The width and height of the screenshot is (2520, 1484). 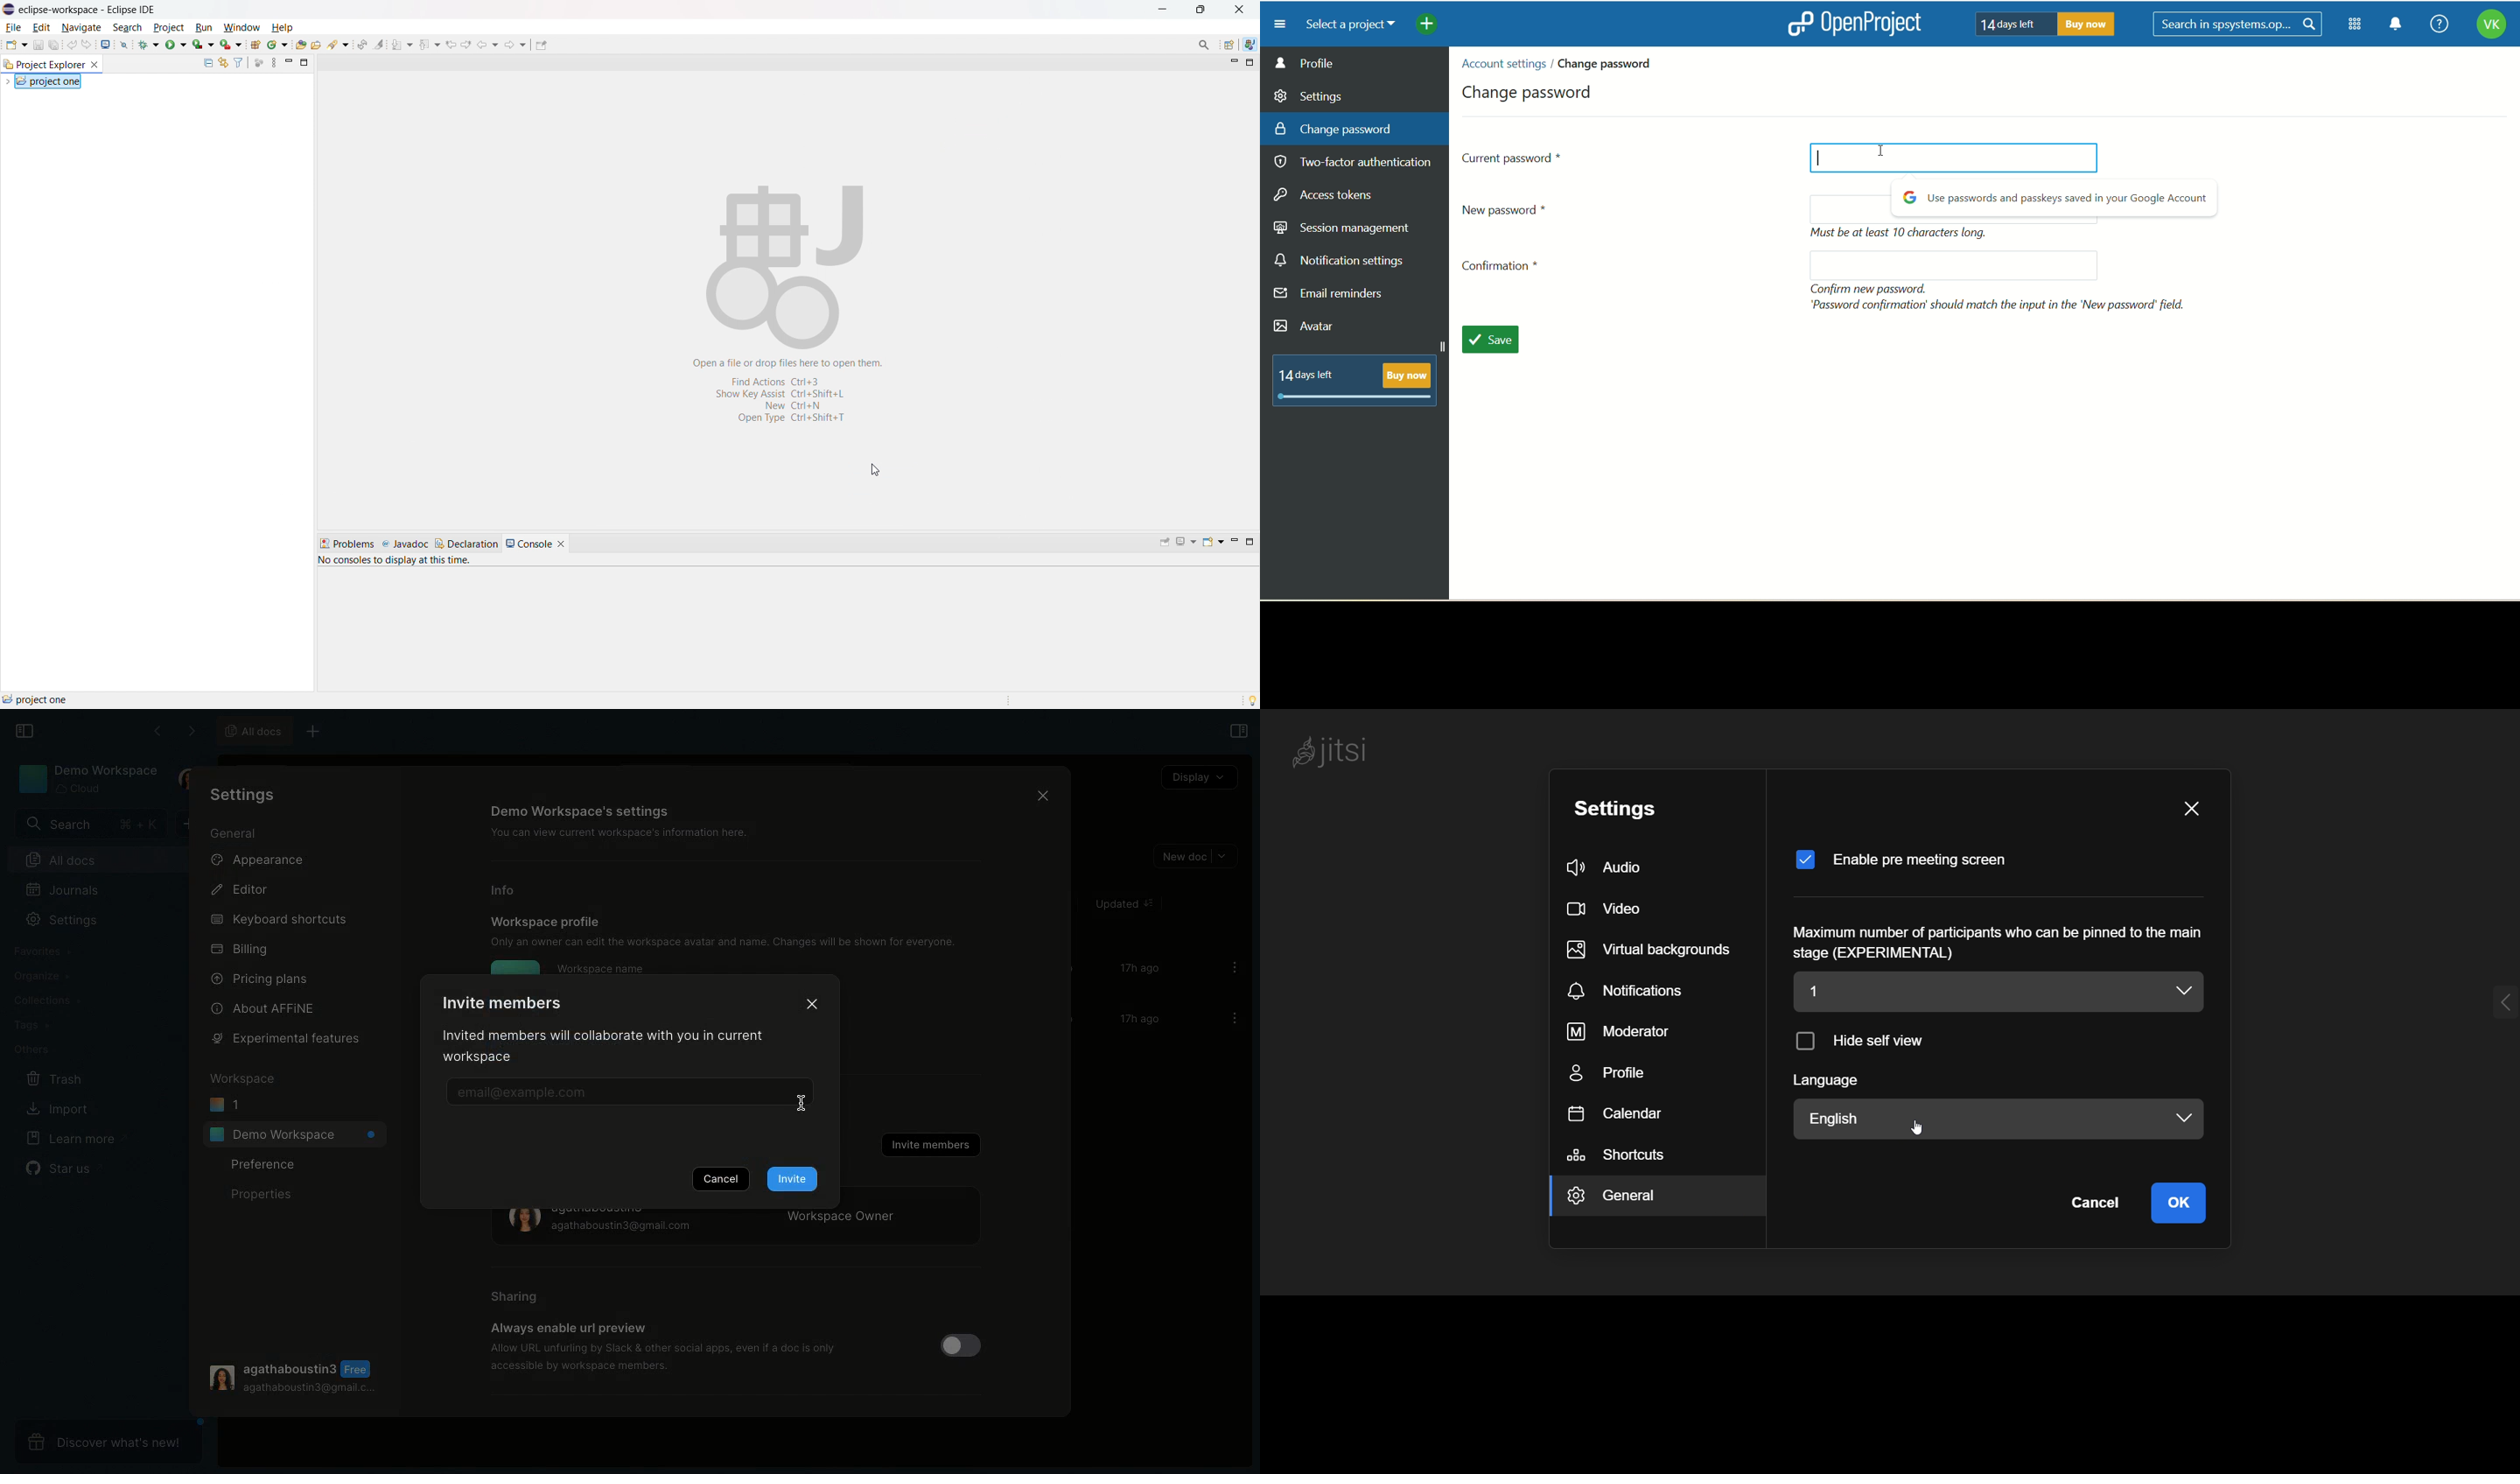 I want to click on Pricing plans, so click(x=260, y=979).